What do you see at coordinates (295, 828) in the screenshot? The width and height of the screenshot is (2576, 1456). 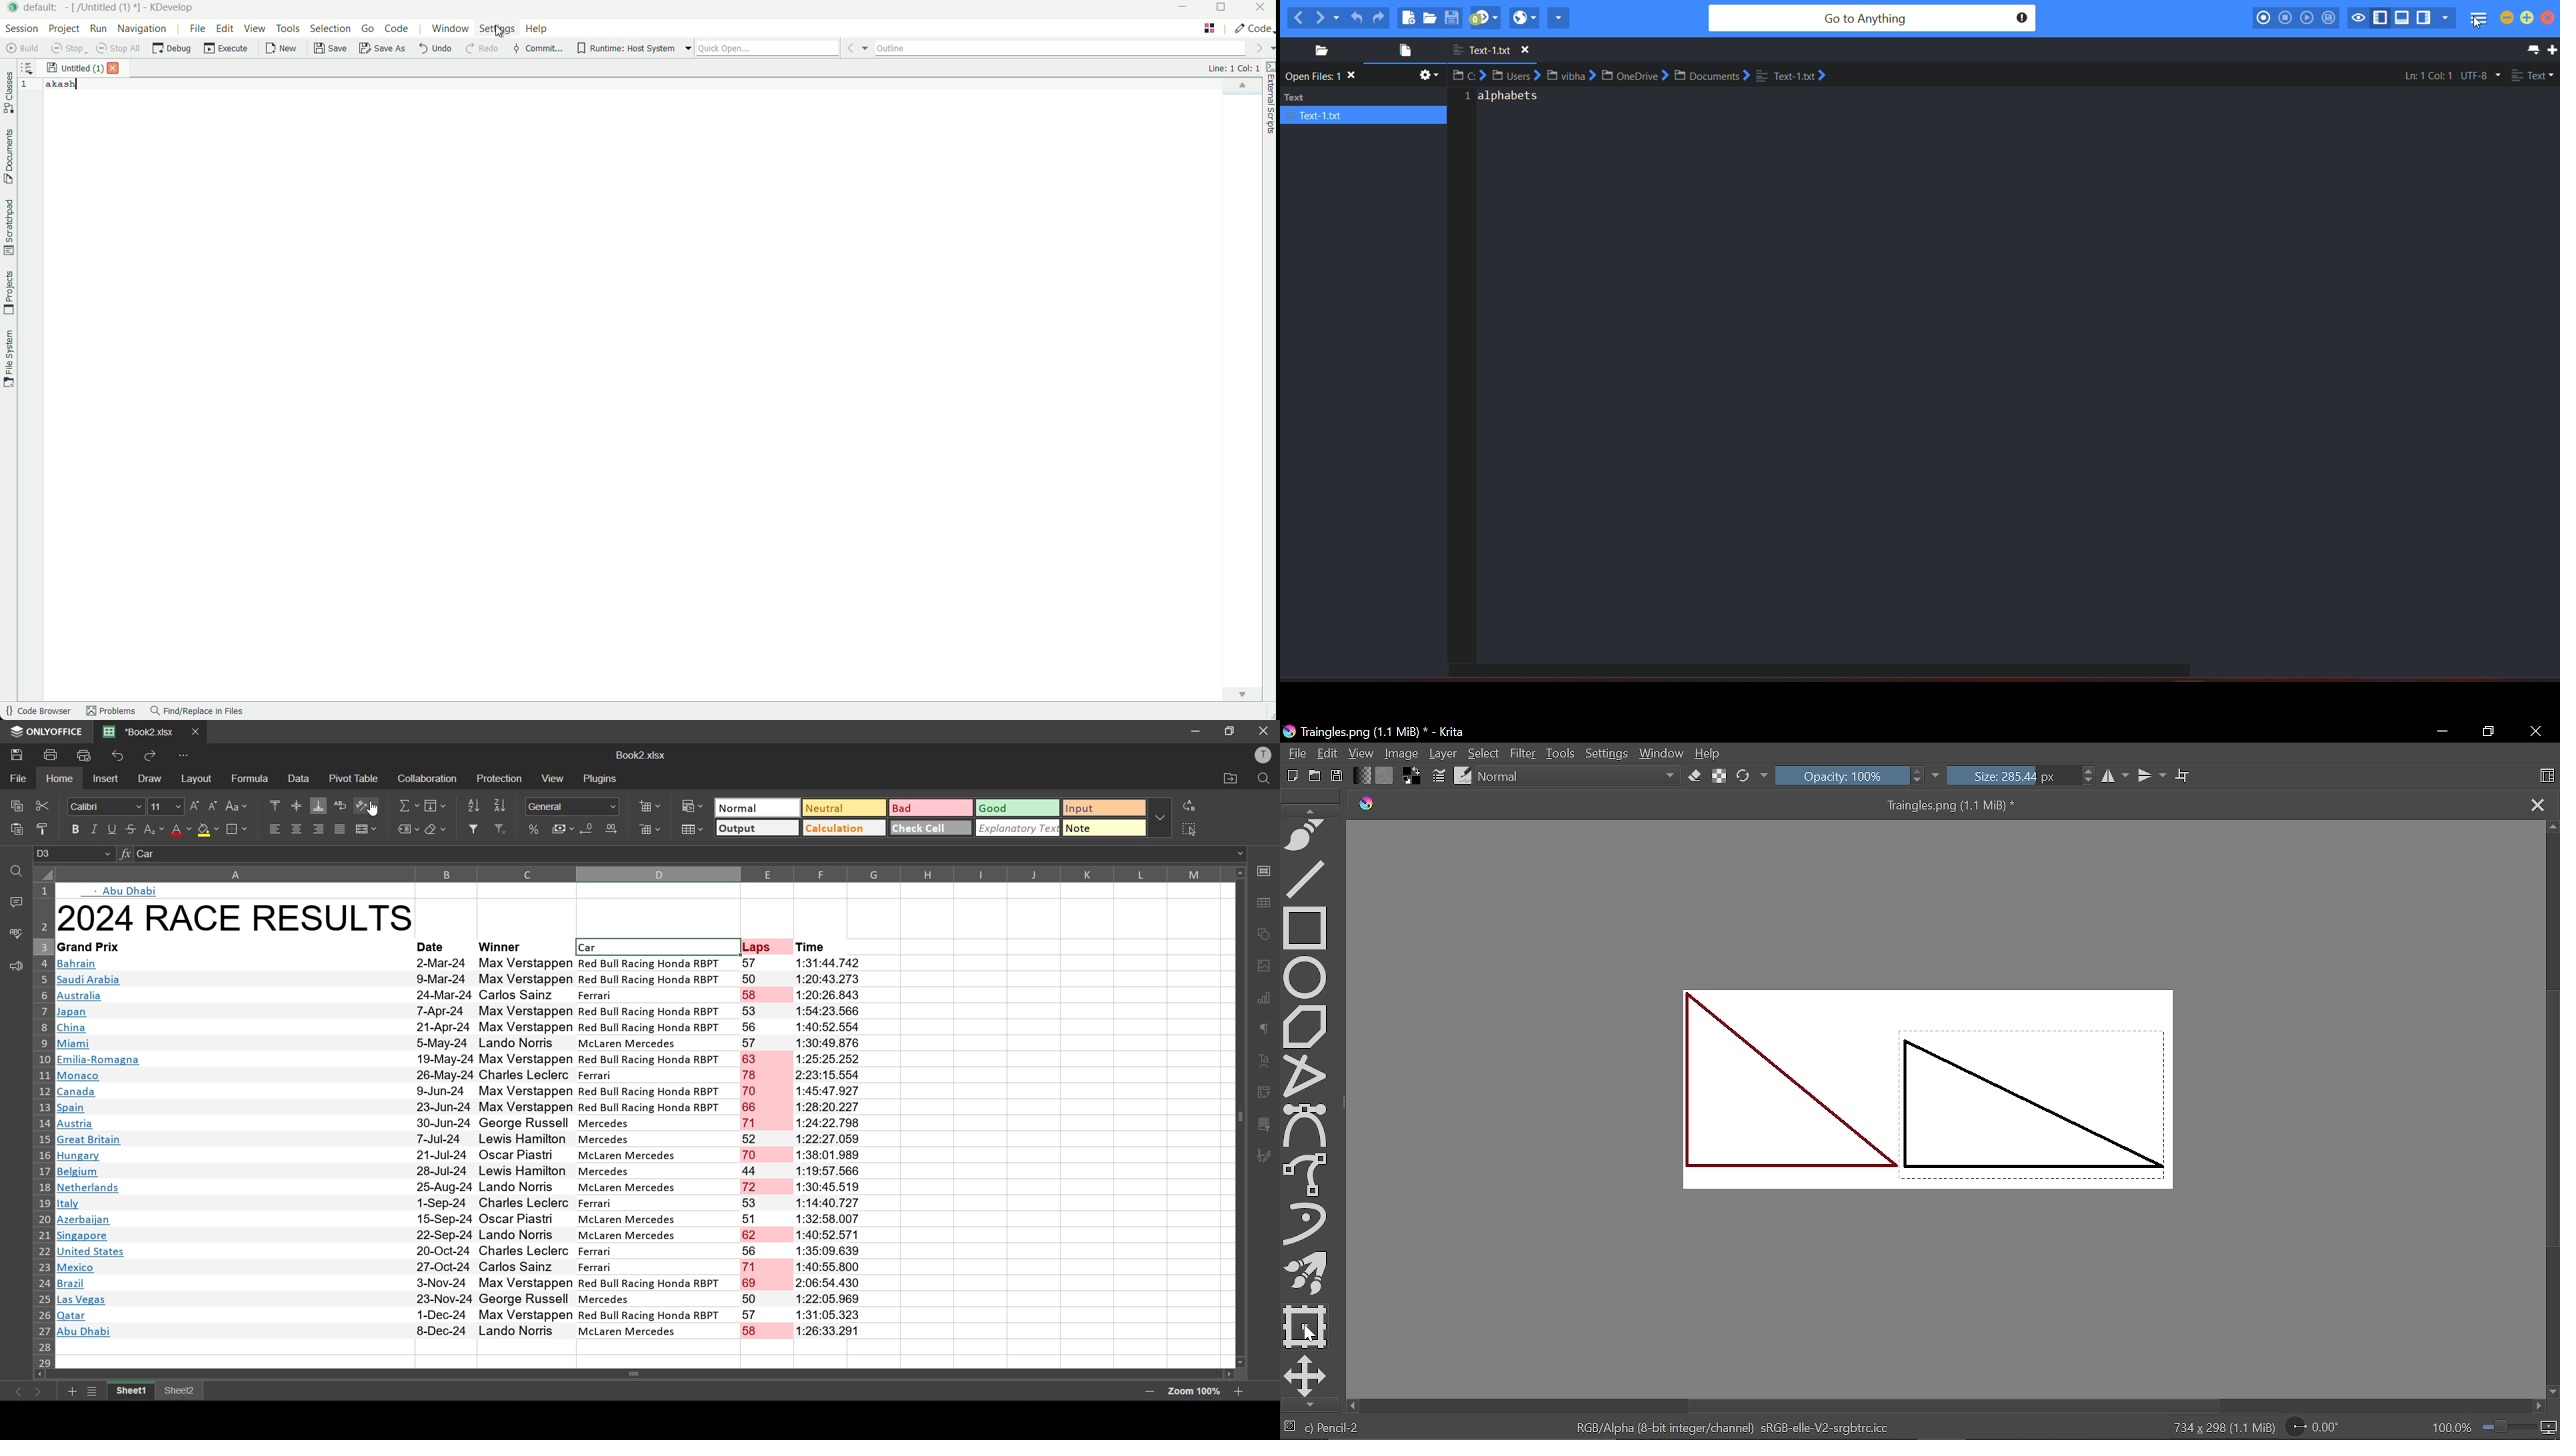 I see `align center` at bounding box center [295, 828].